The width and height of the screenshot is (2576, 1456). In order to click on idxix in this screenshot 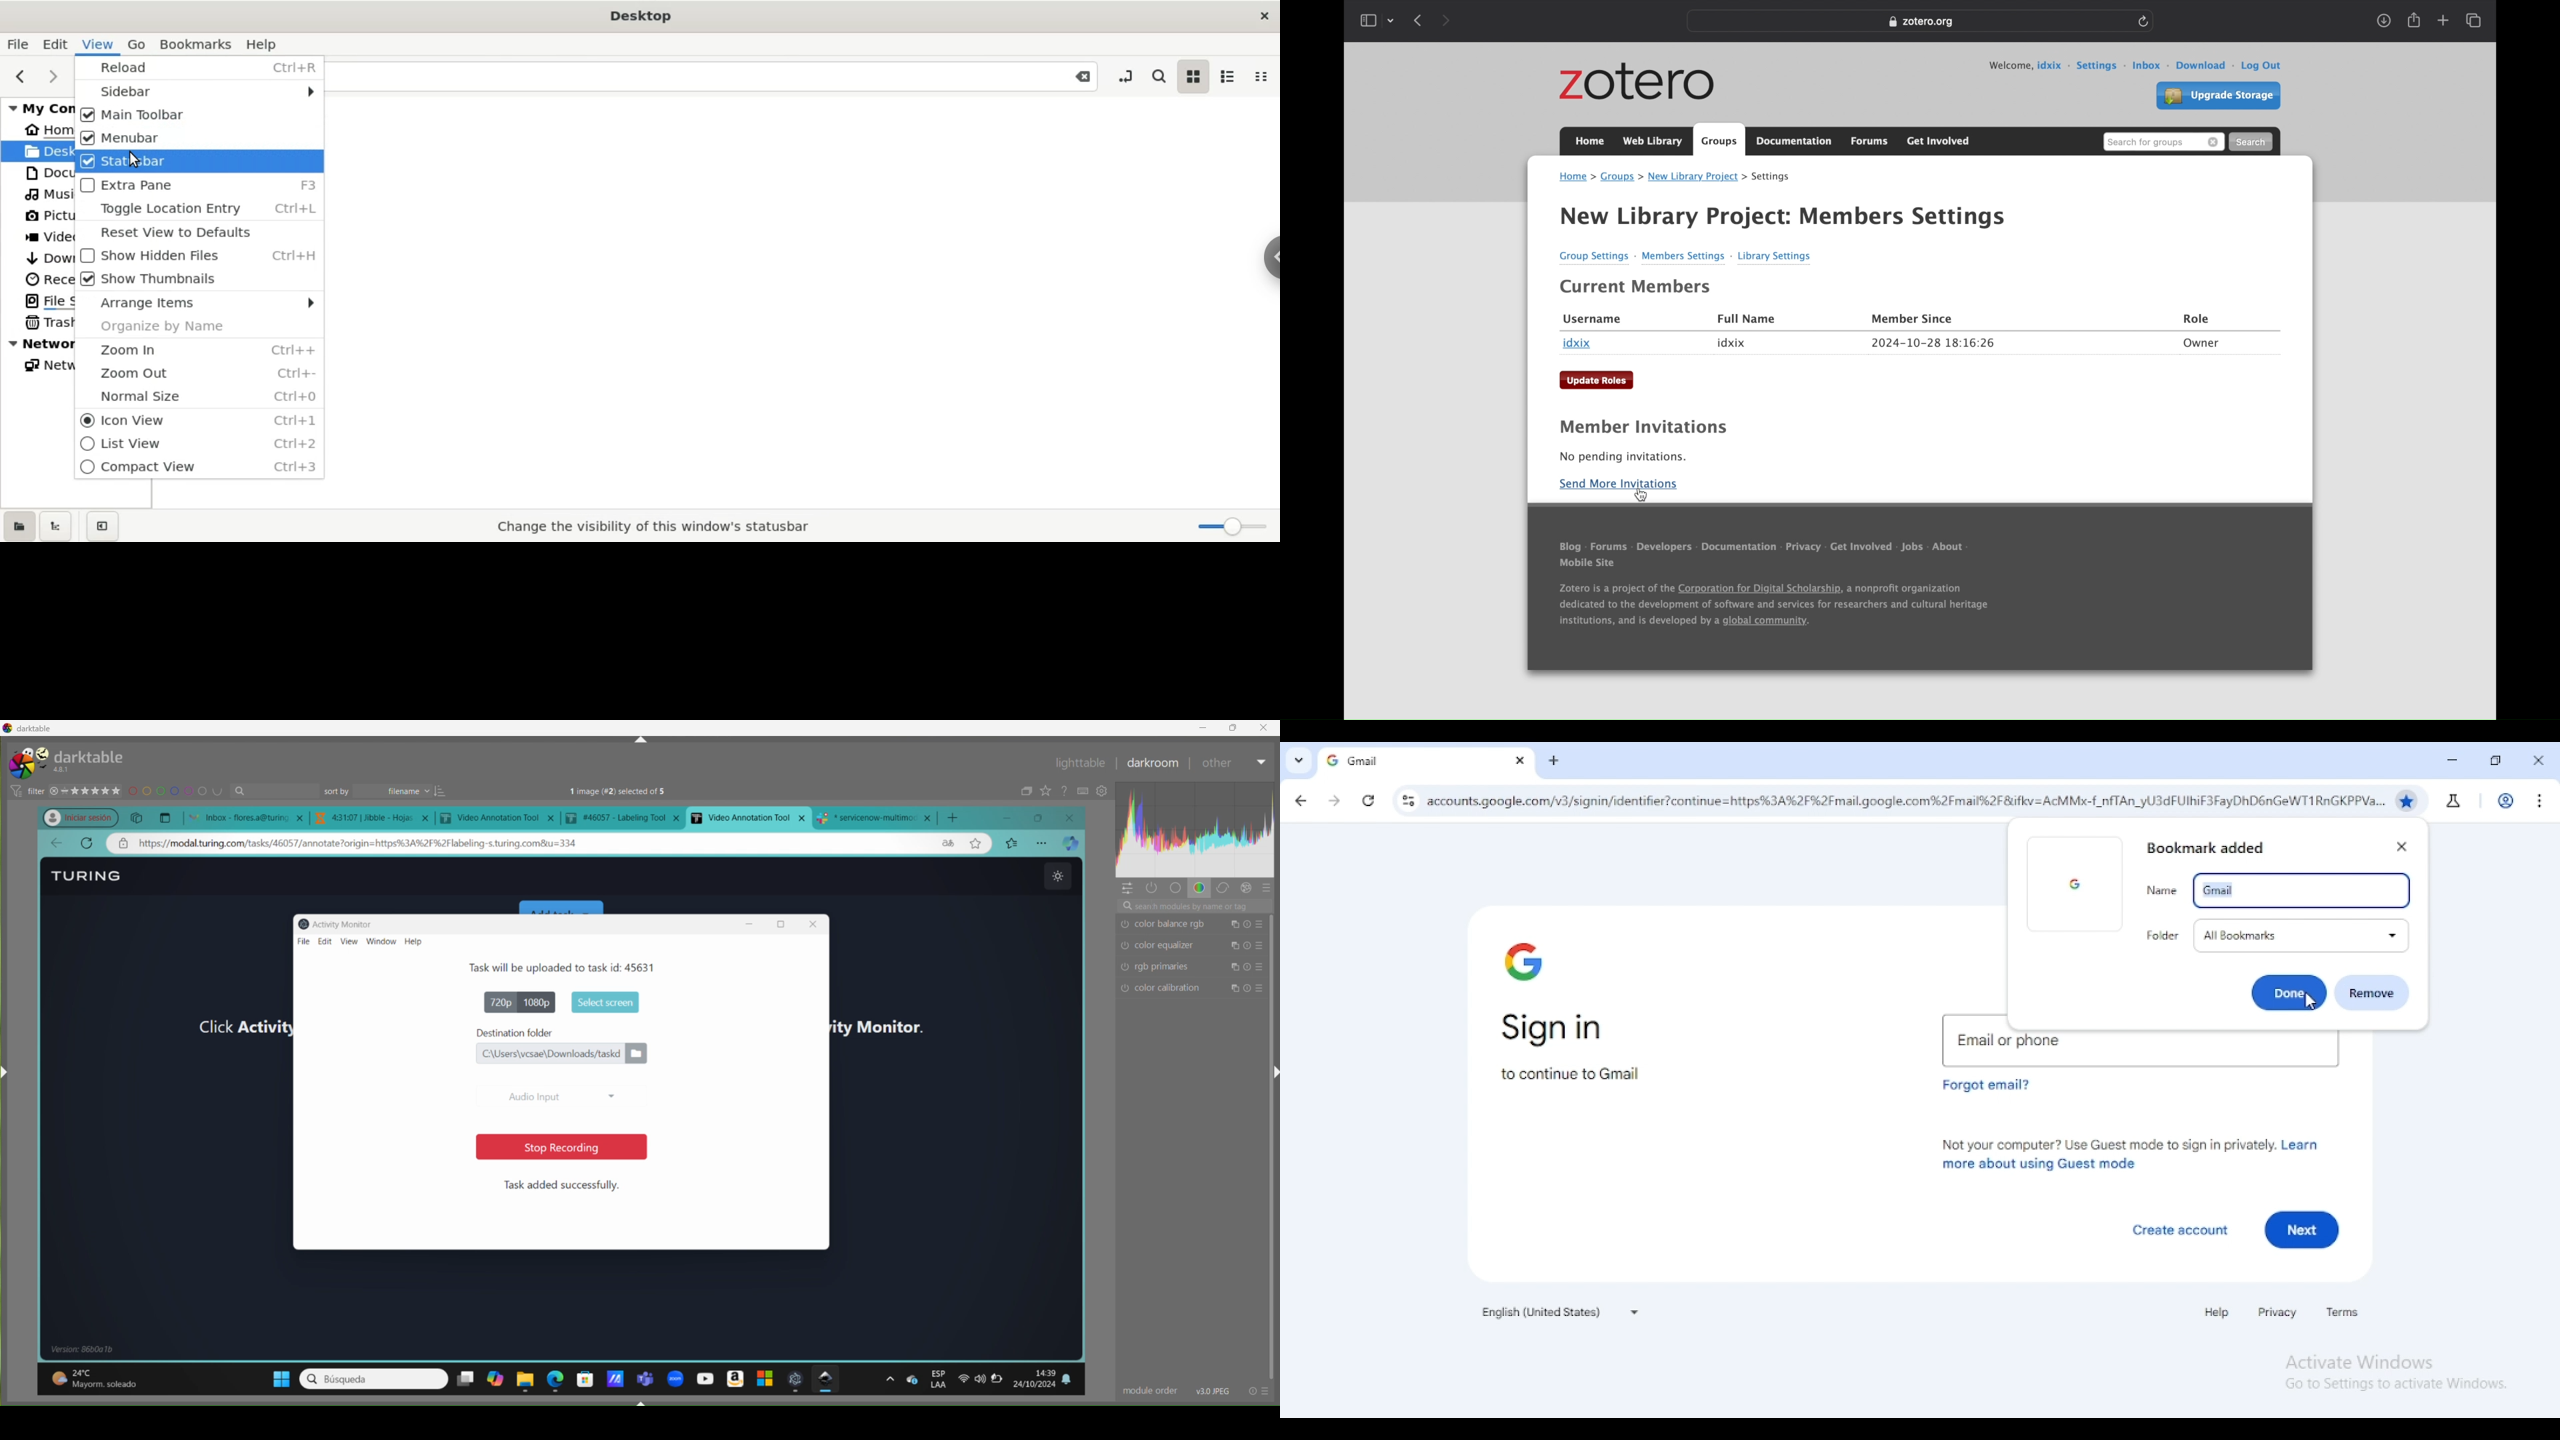, I will do `click(1577, 344)`.